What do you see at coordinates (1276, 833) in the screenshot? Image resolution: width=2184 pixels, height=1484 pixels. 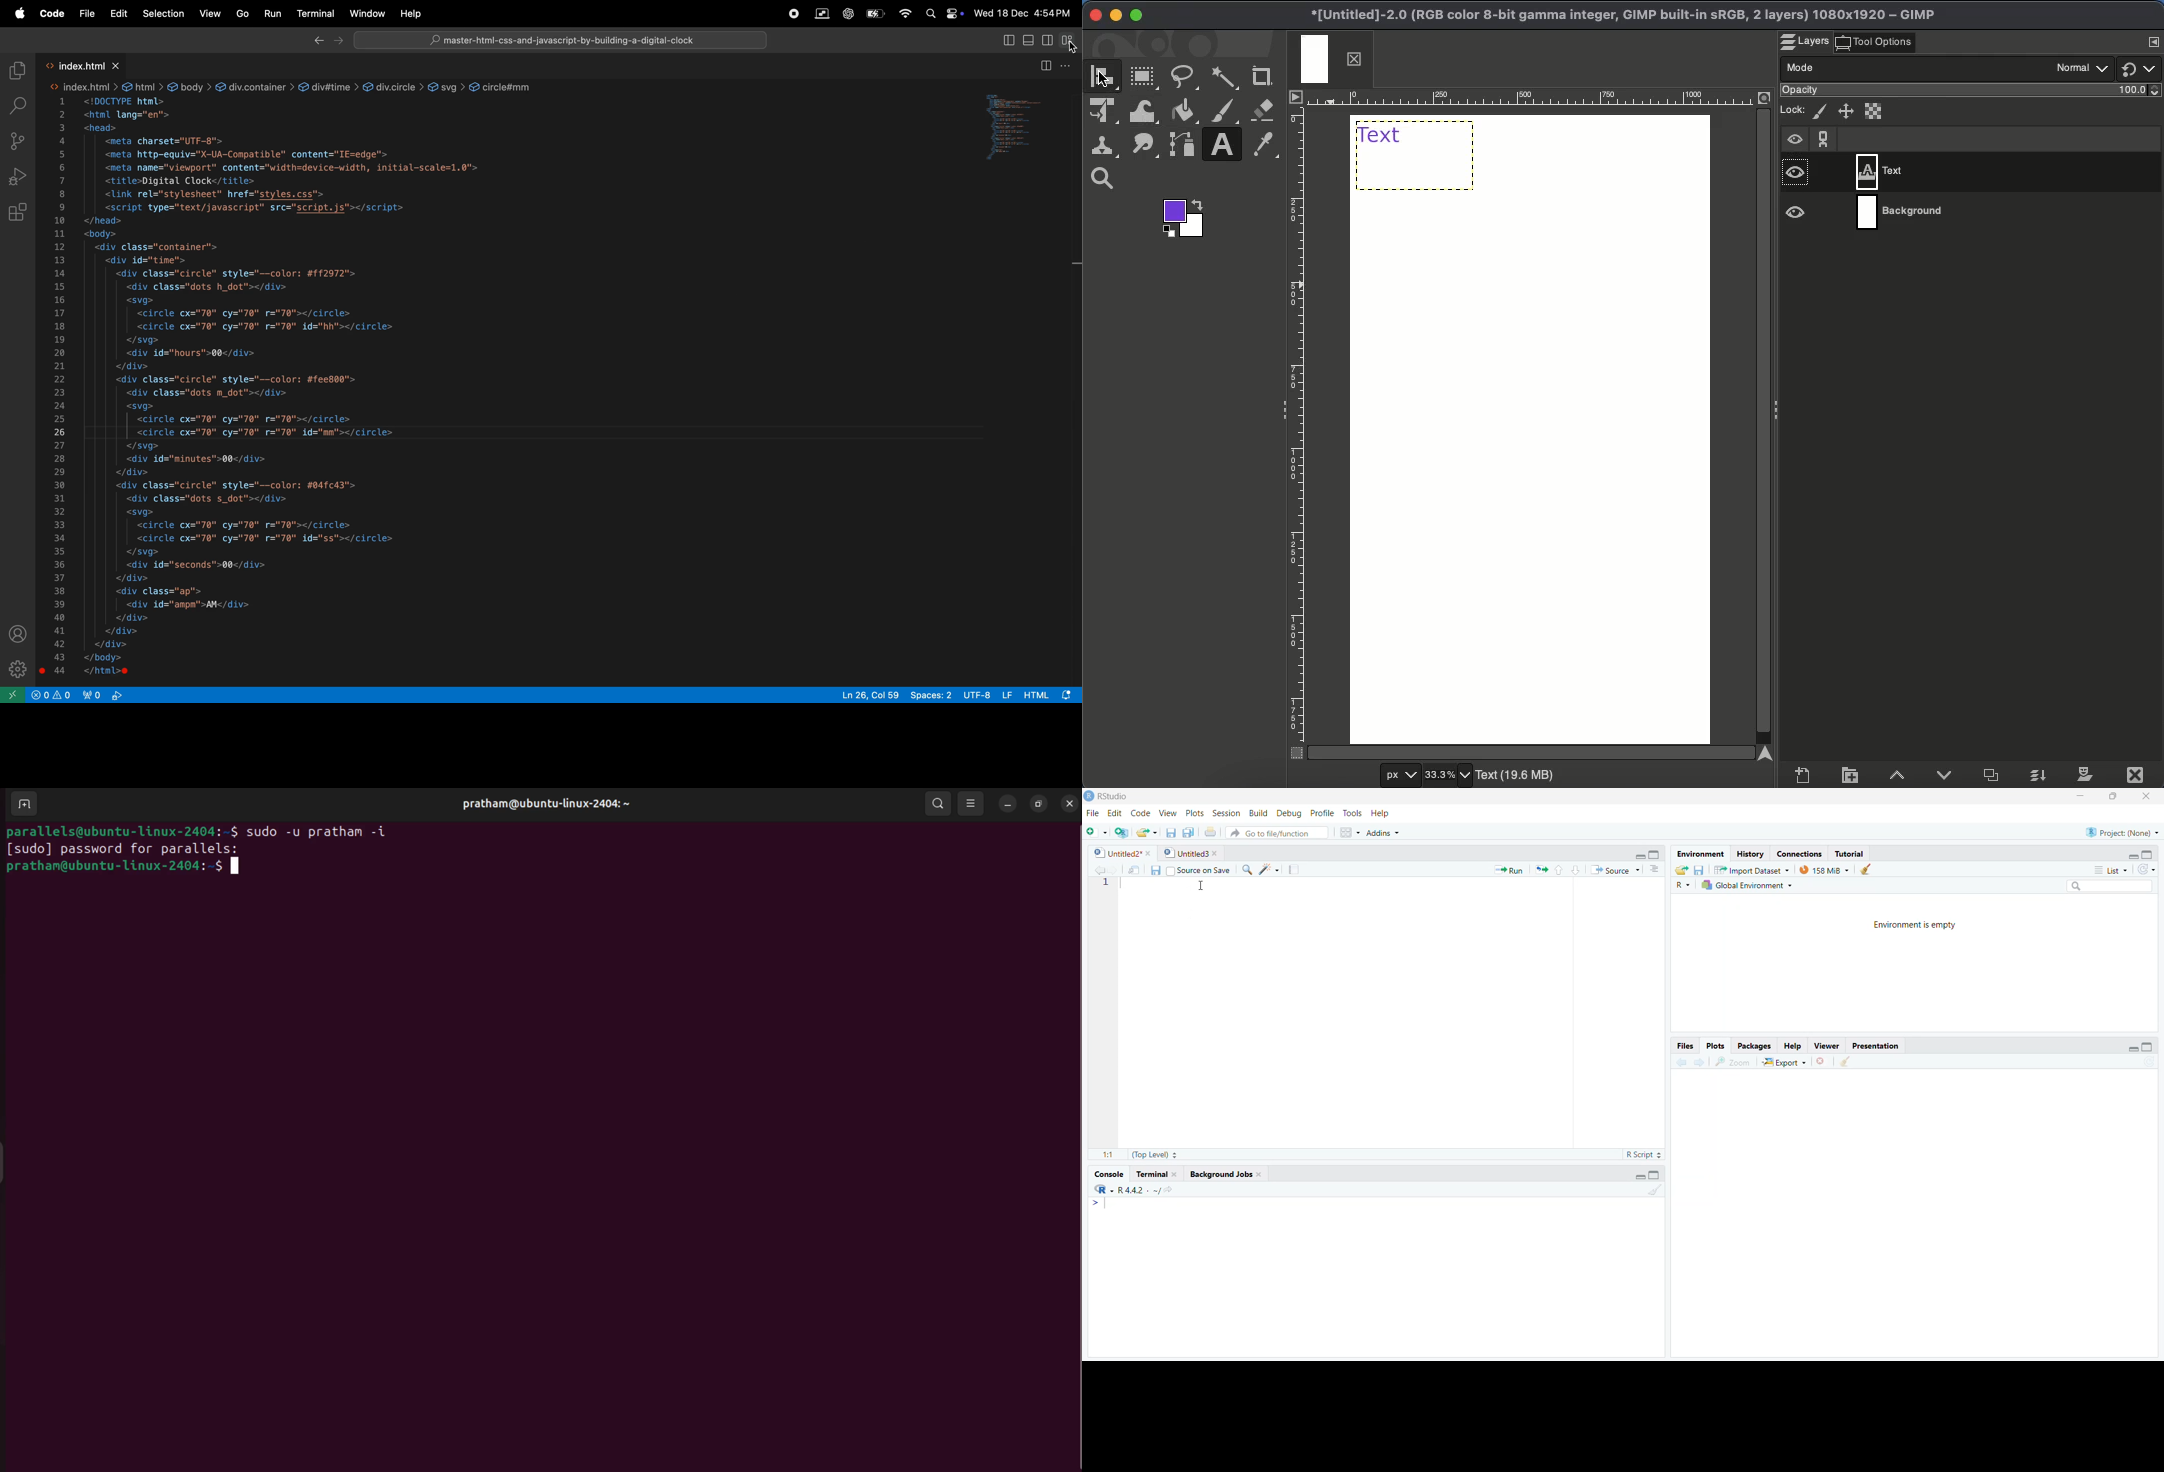 I see `A Go to file/function` at bounding box center [1276, 833].